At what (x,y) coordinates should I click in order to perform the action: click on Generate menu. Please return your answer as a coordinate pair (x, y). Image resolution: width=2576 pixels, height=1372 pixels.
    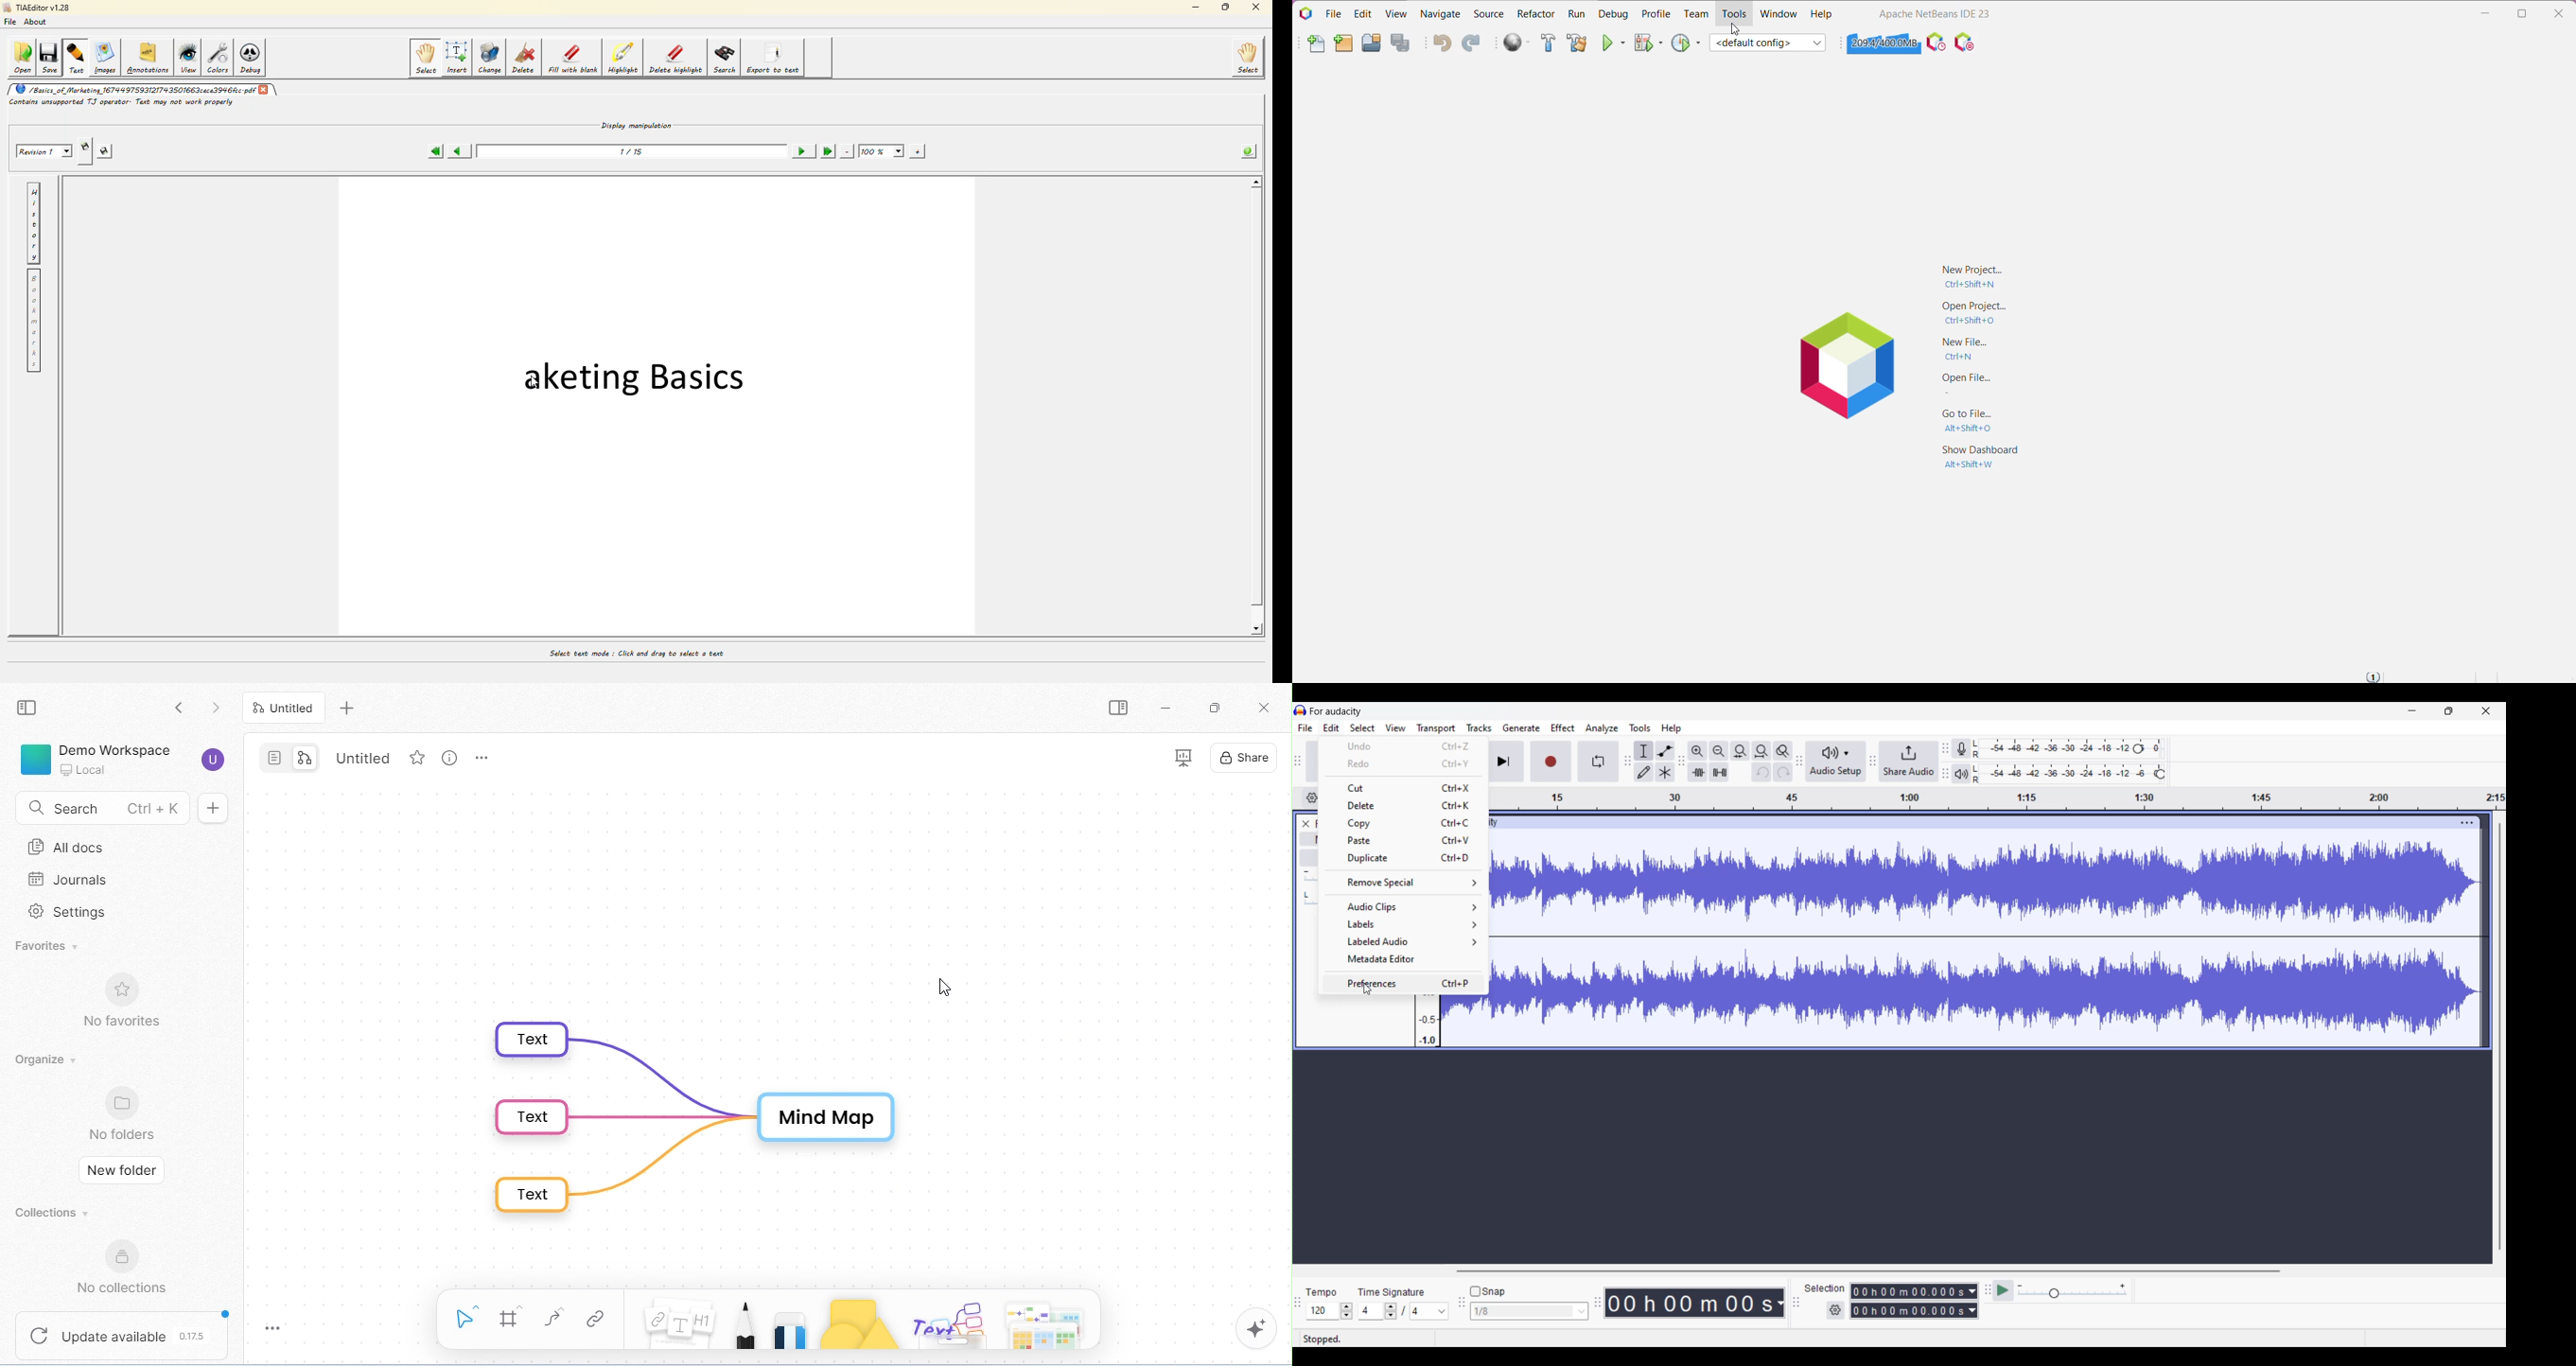
    Looking at the image, I should click on (1522, 728).